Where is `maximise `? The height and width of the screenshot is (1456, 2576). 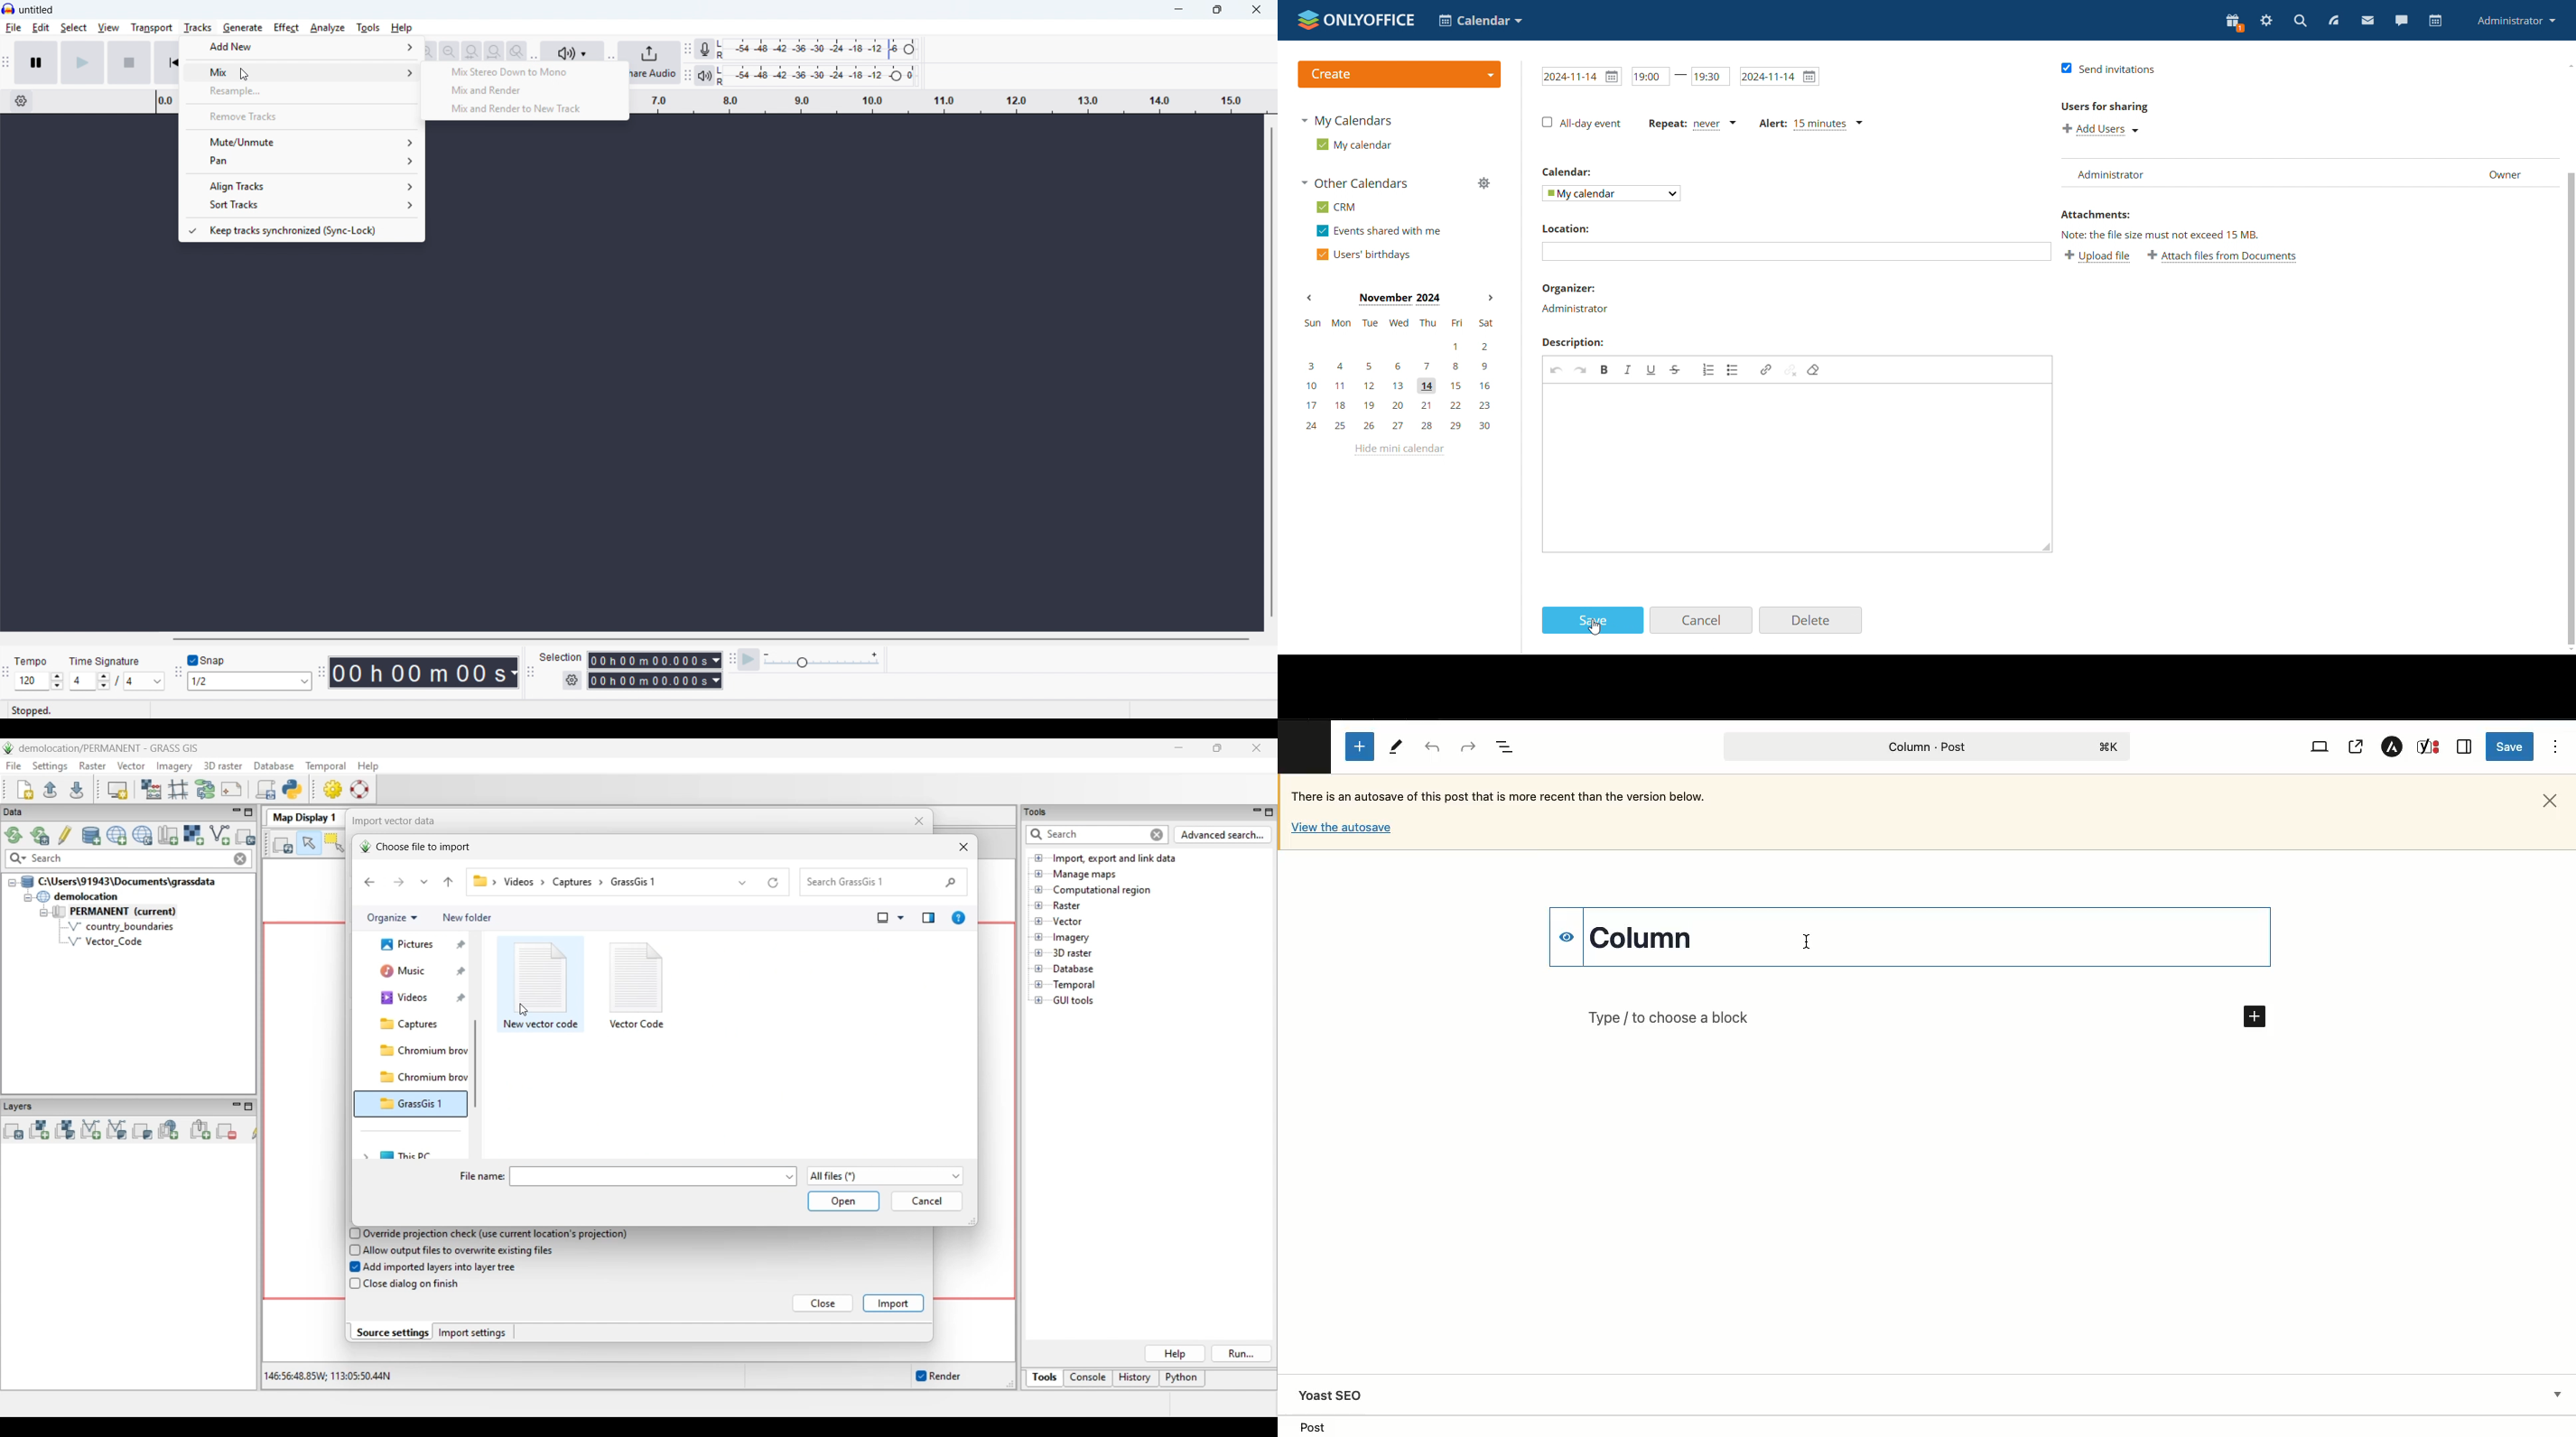
maximise  is located at coordinates (1218, 10).